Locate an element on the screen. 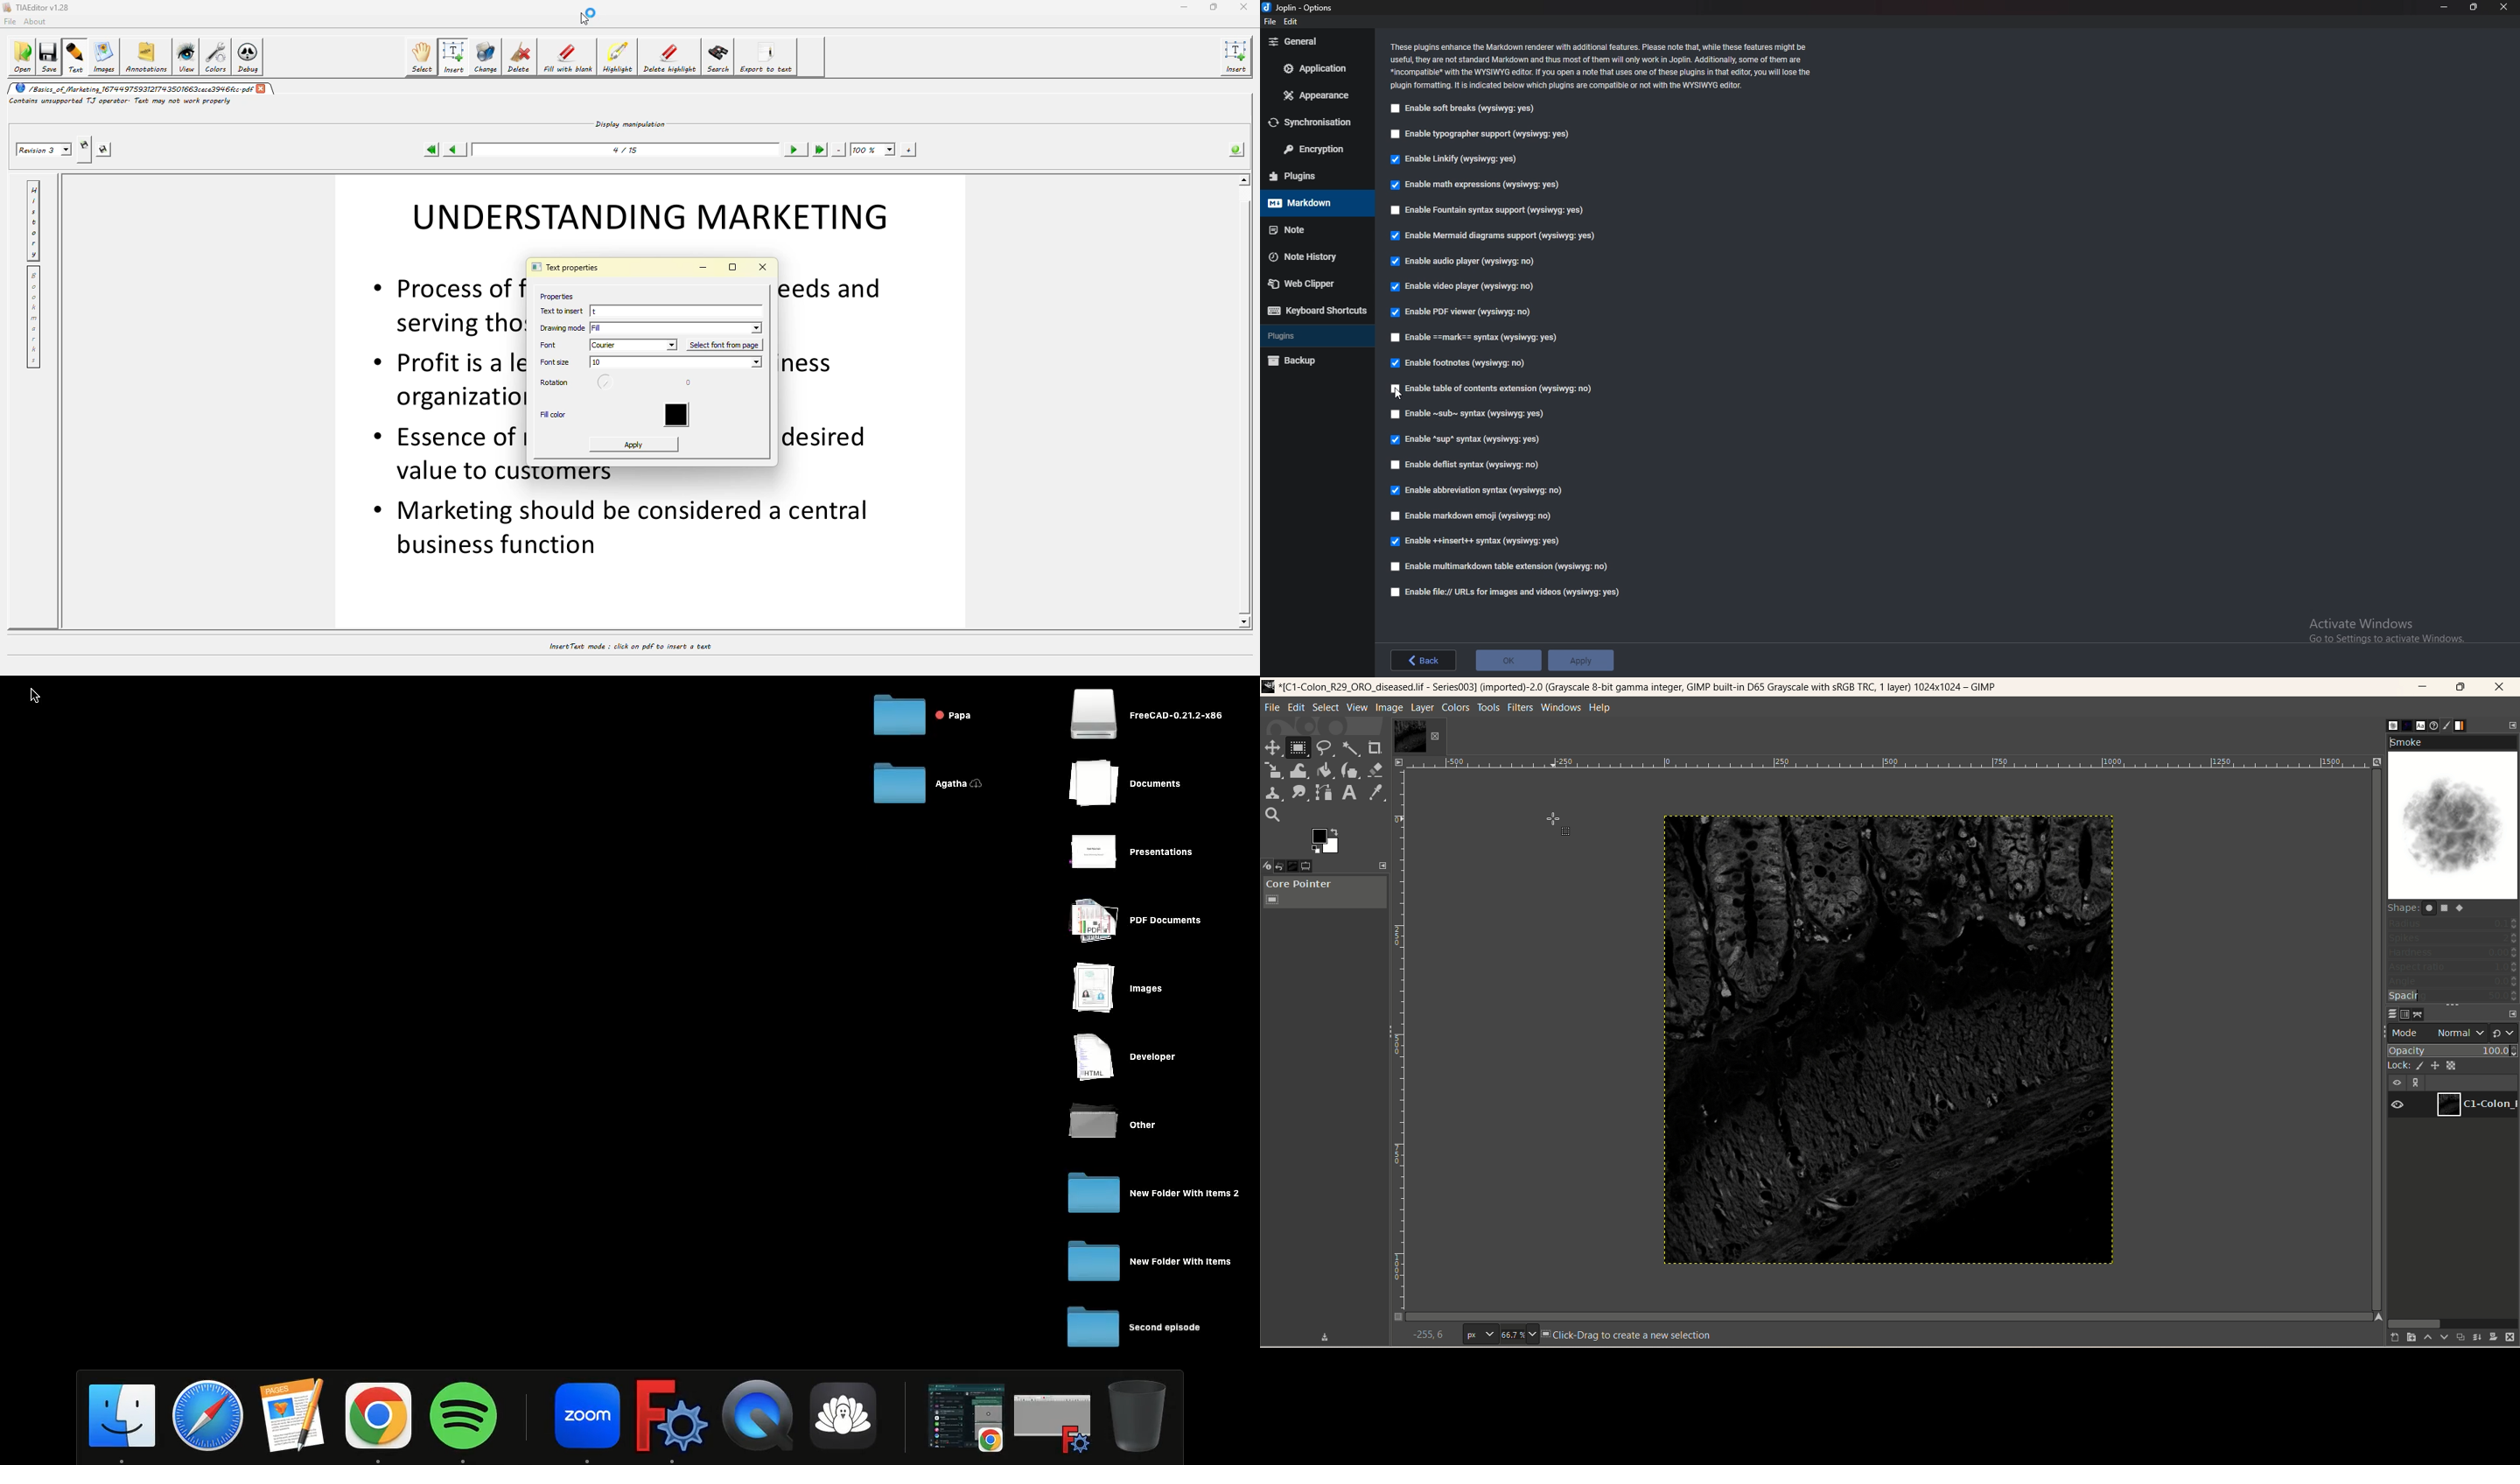  enable table of contents extension is located at coordinates (1498, 390).